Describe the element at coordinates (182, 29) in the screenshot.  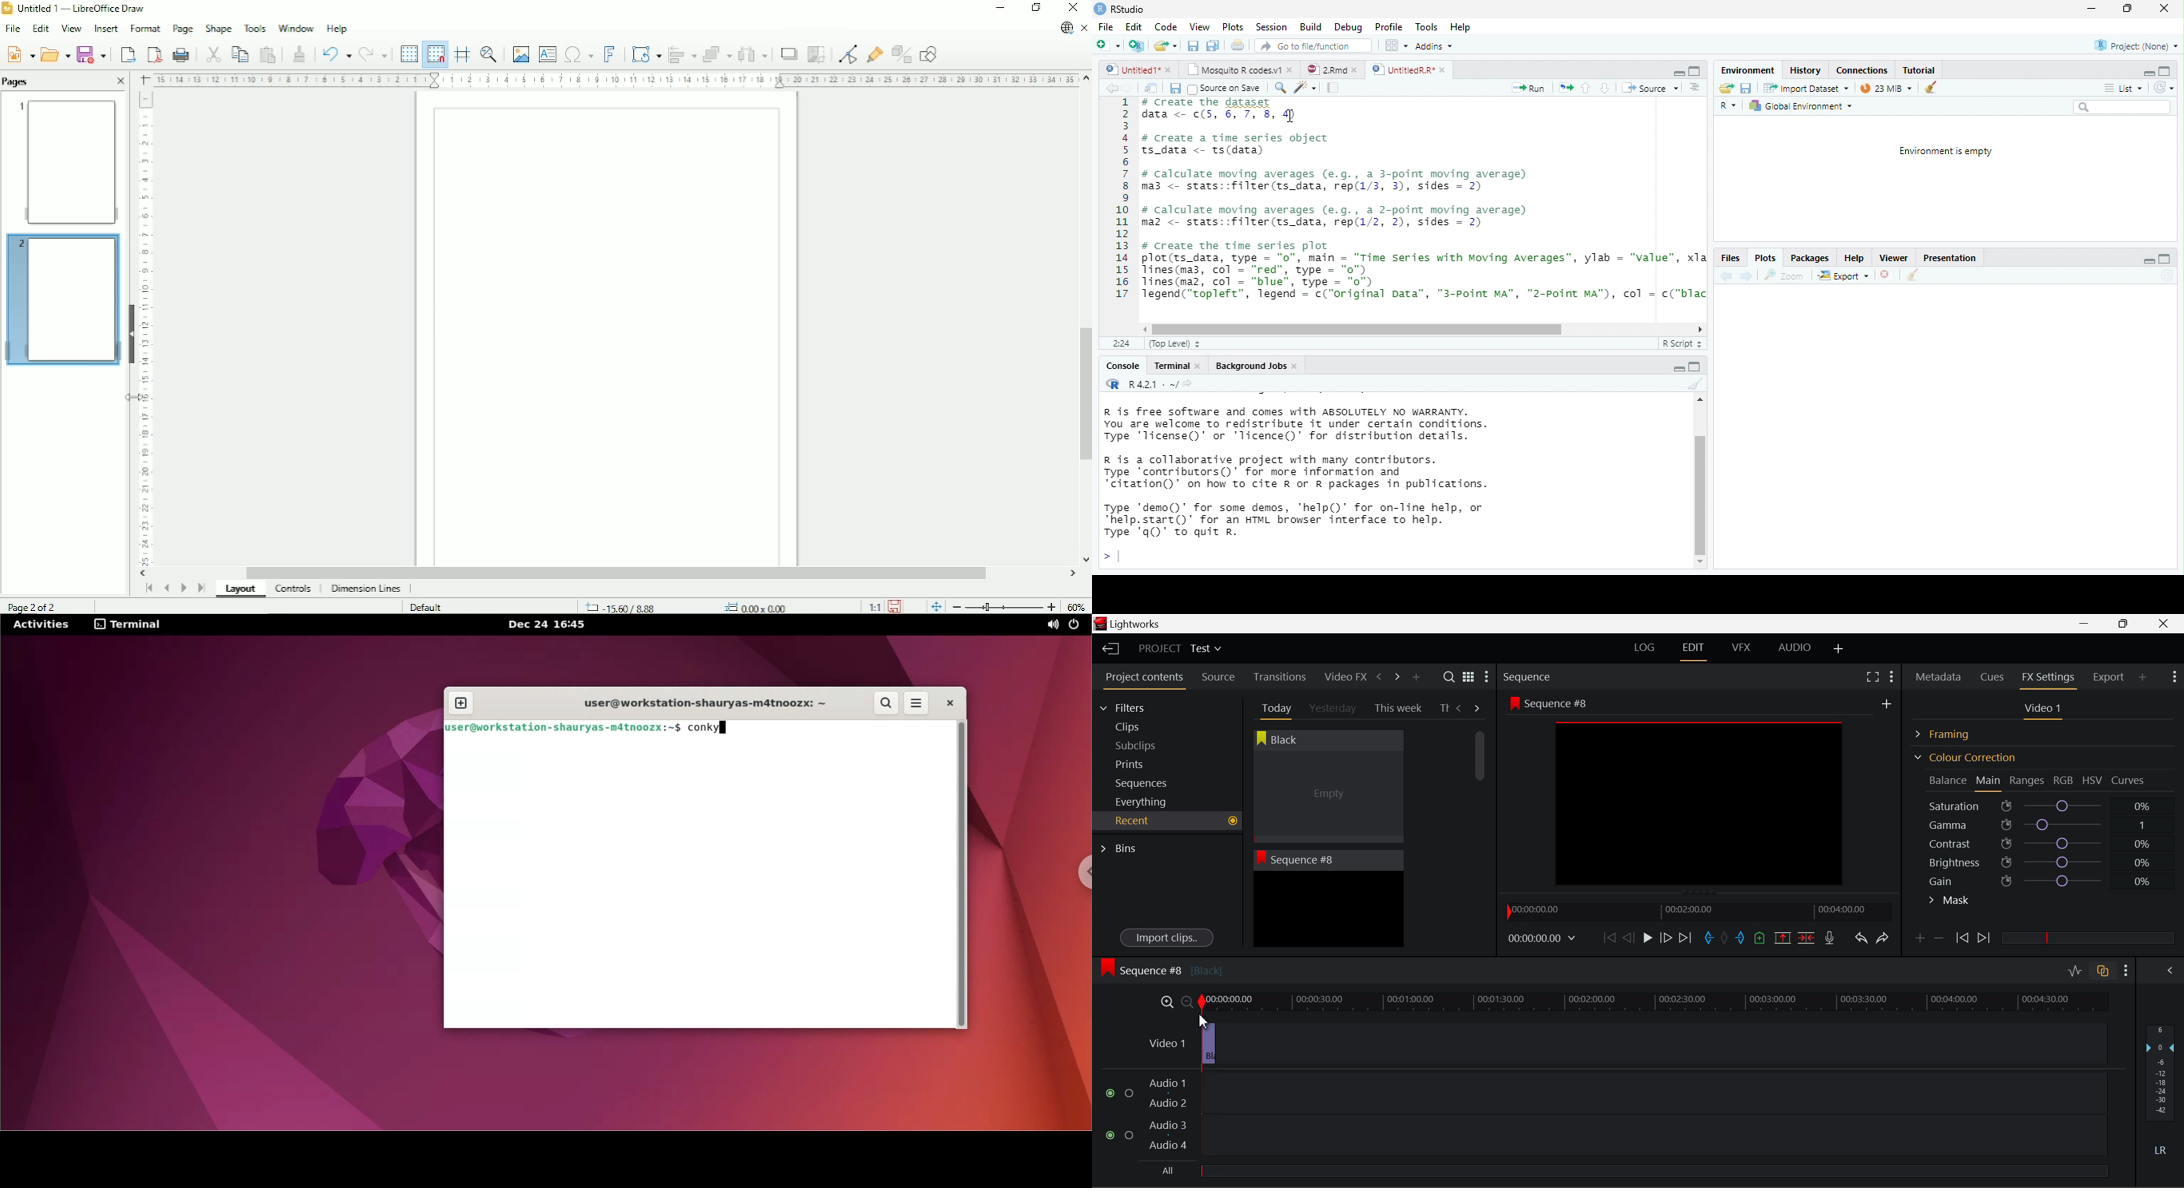
I see `Page` at that location.